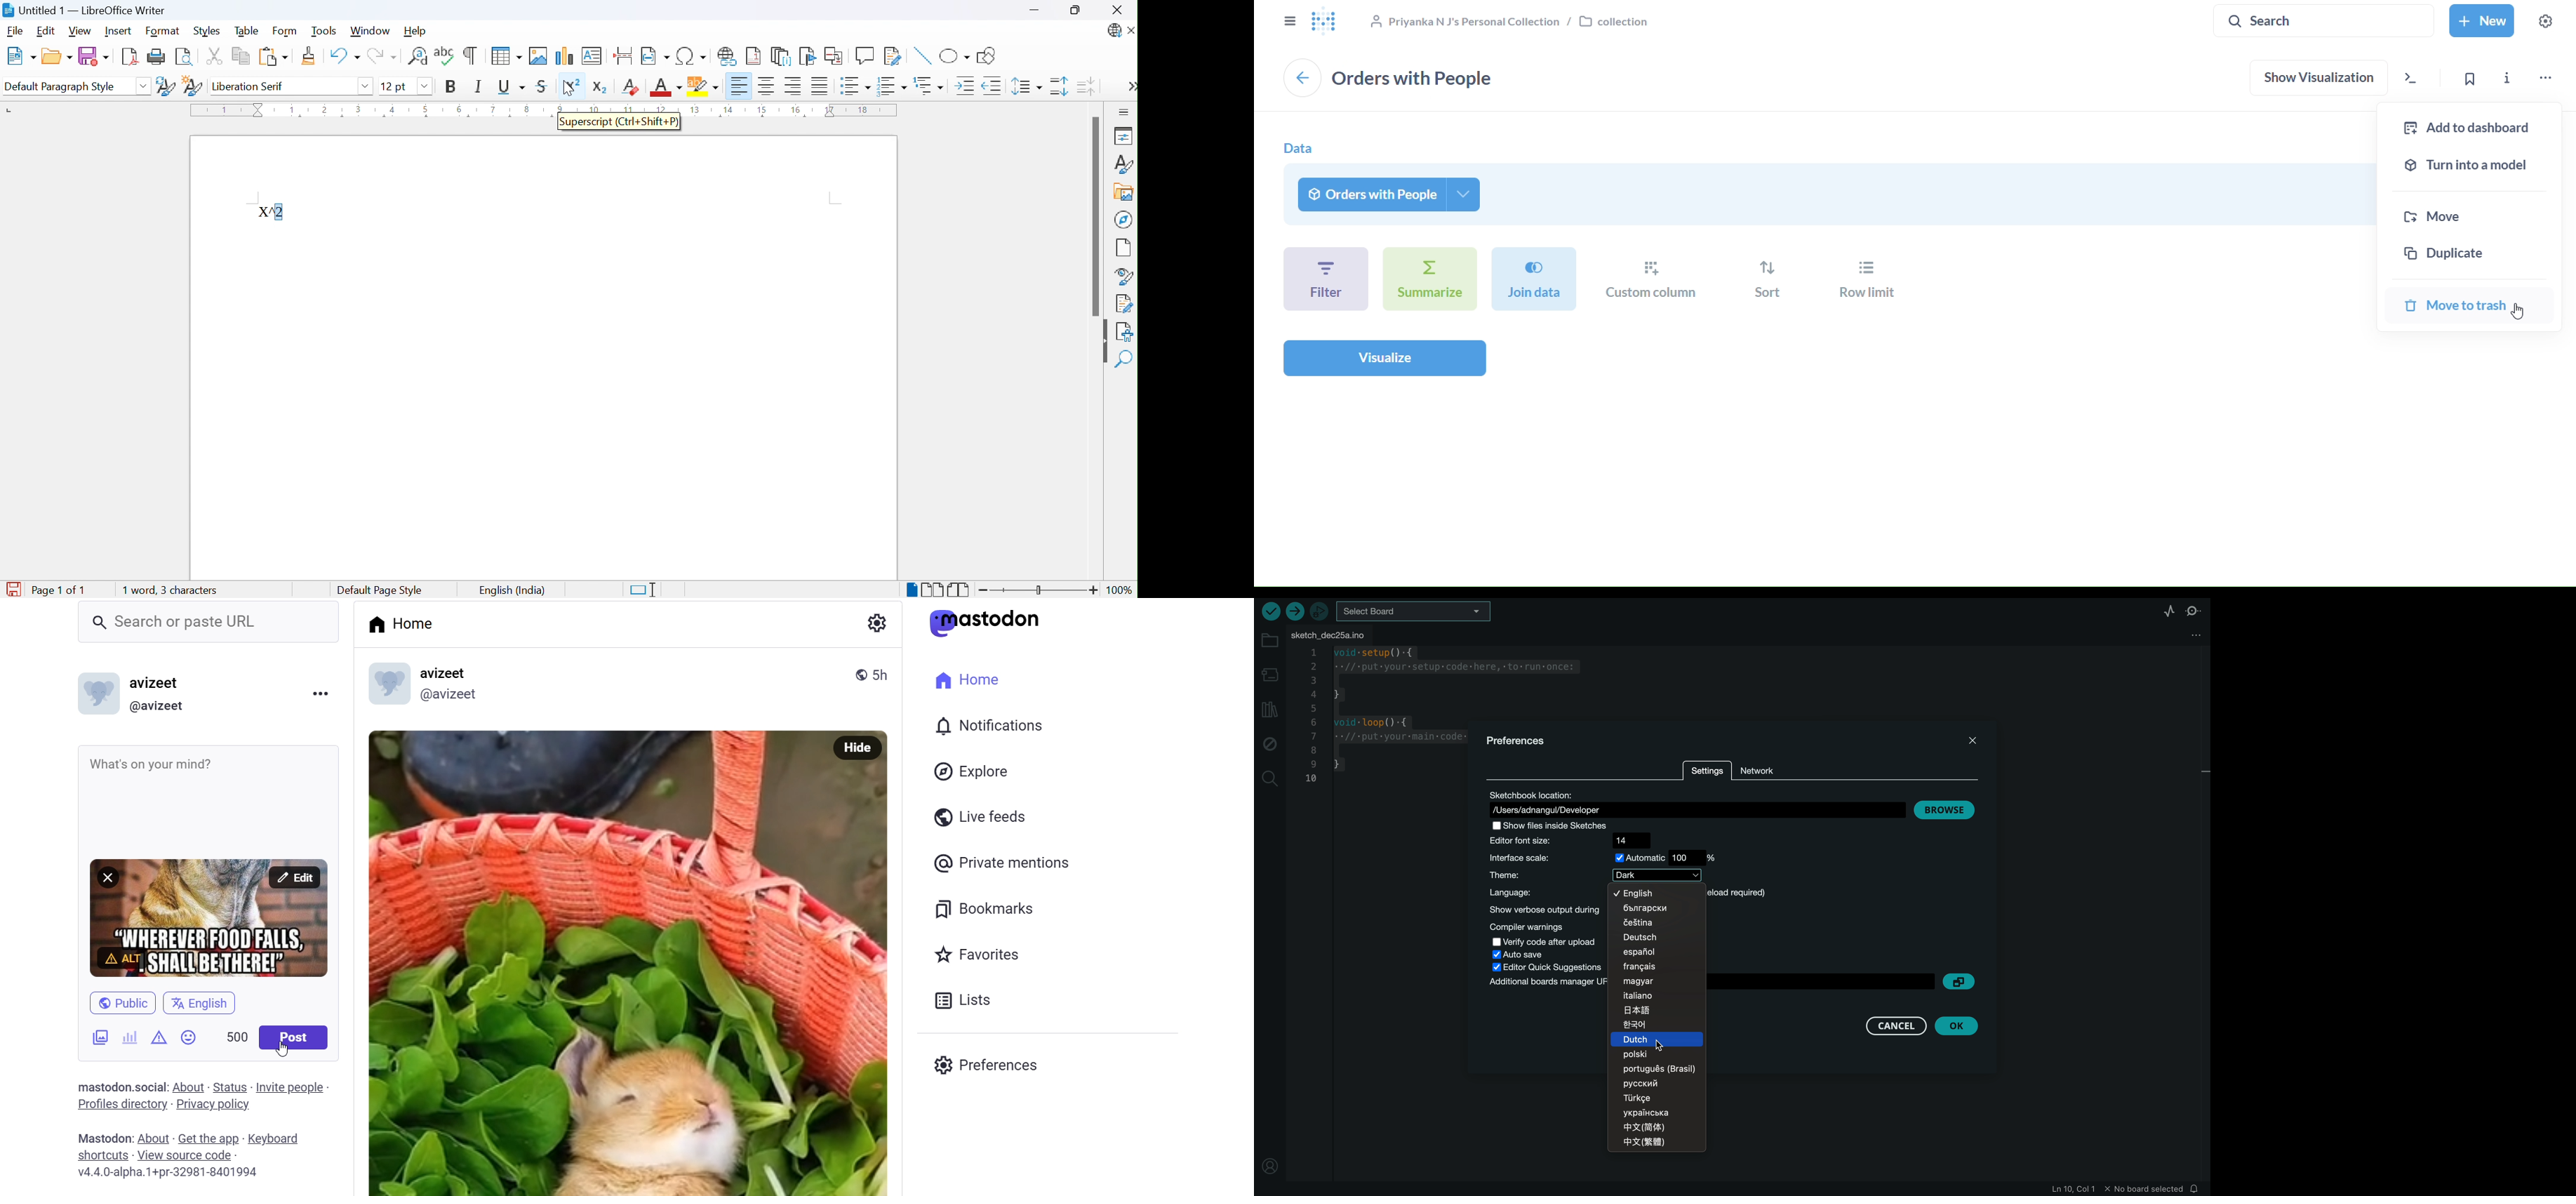  Describe the element at coordinates (160, 707) in the screenshot. I see `id` at that location.